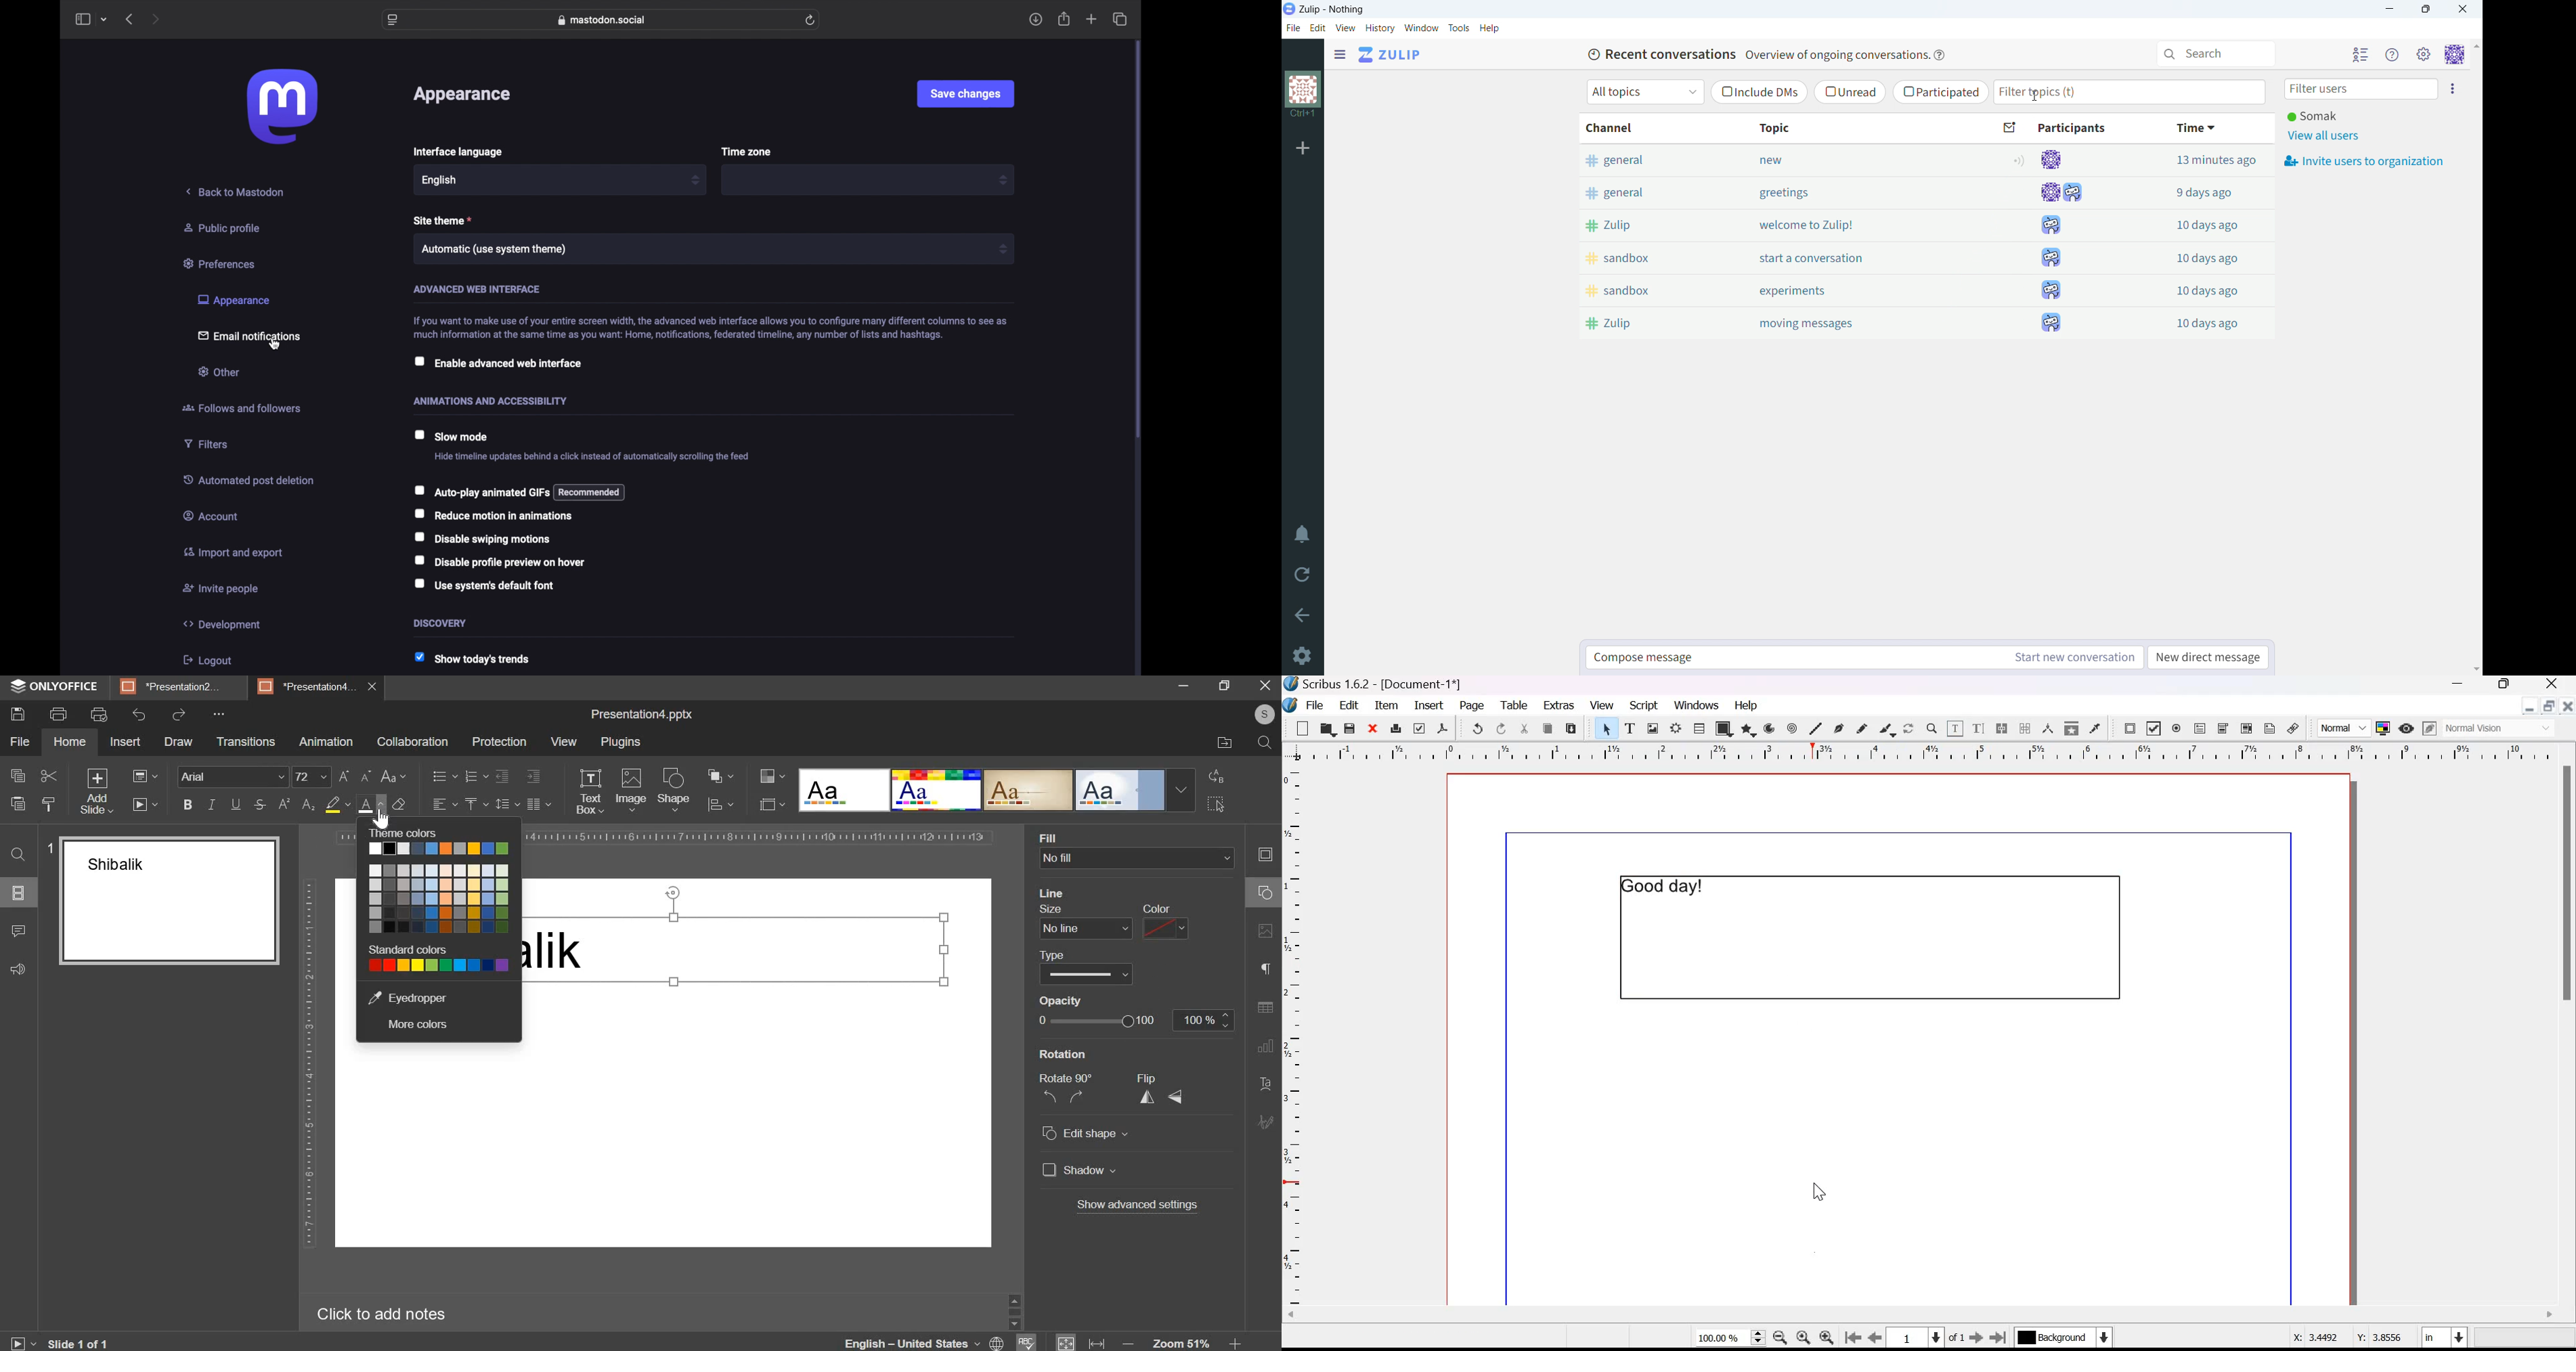 The image size is (2576, 1372). Describe the element at coordinates (2394, 55) in the screenshot. I see `help menu` at that location.